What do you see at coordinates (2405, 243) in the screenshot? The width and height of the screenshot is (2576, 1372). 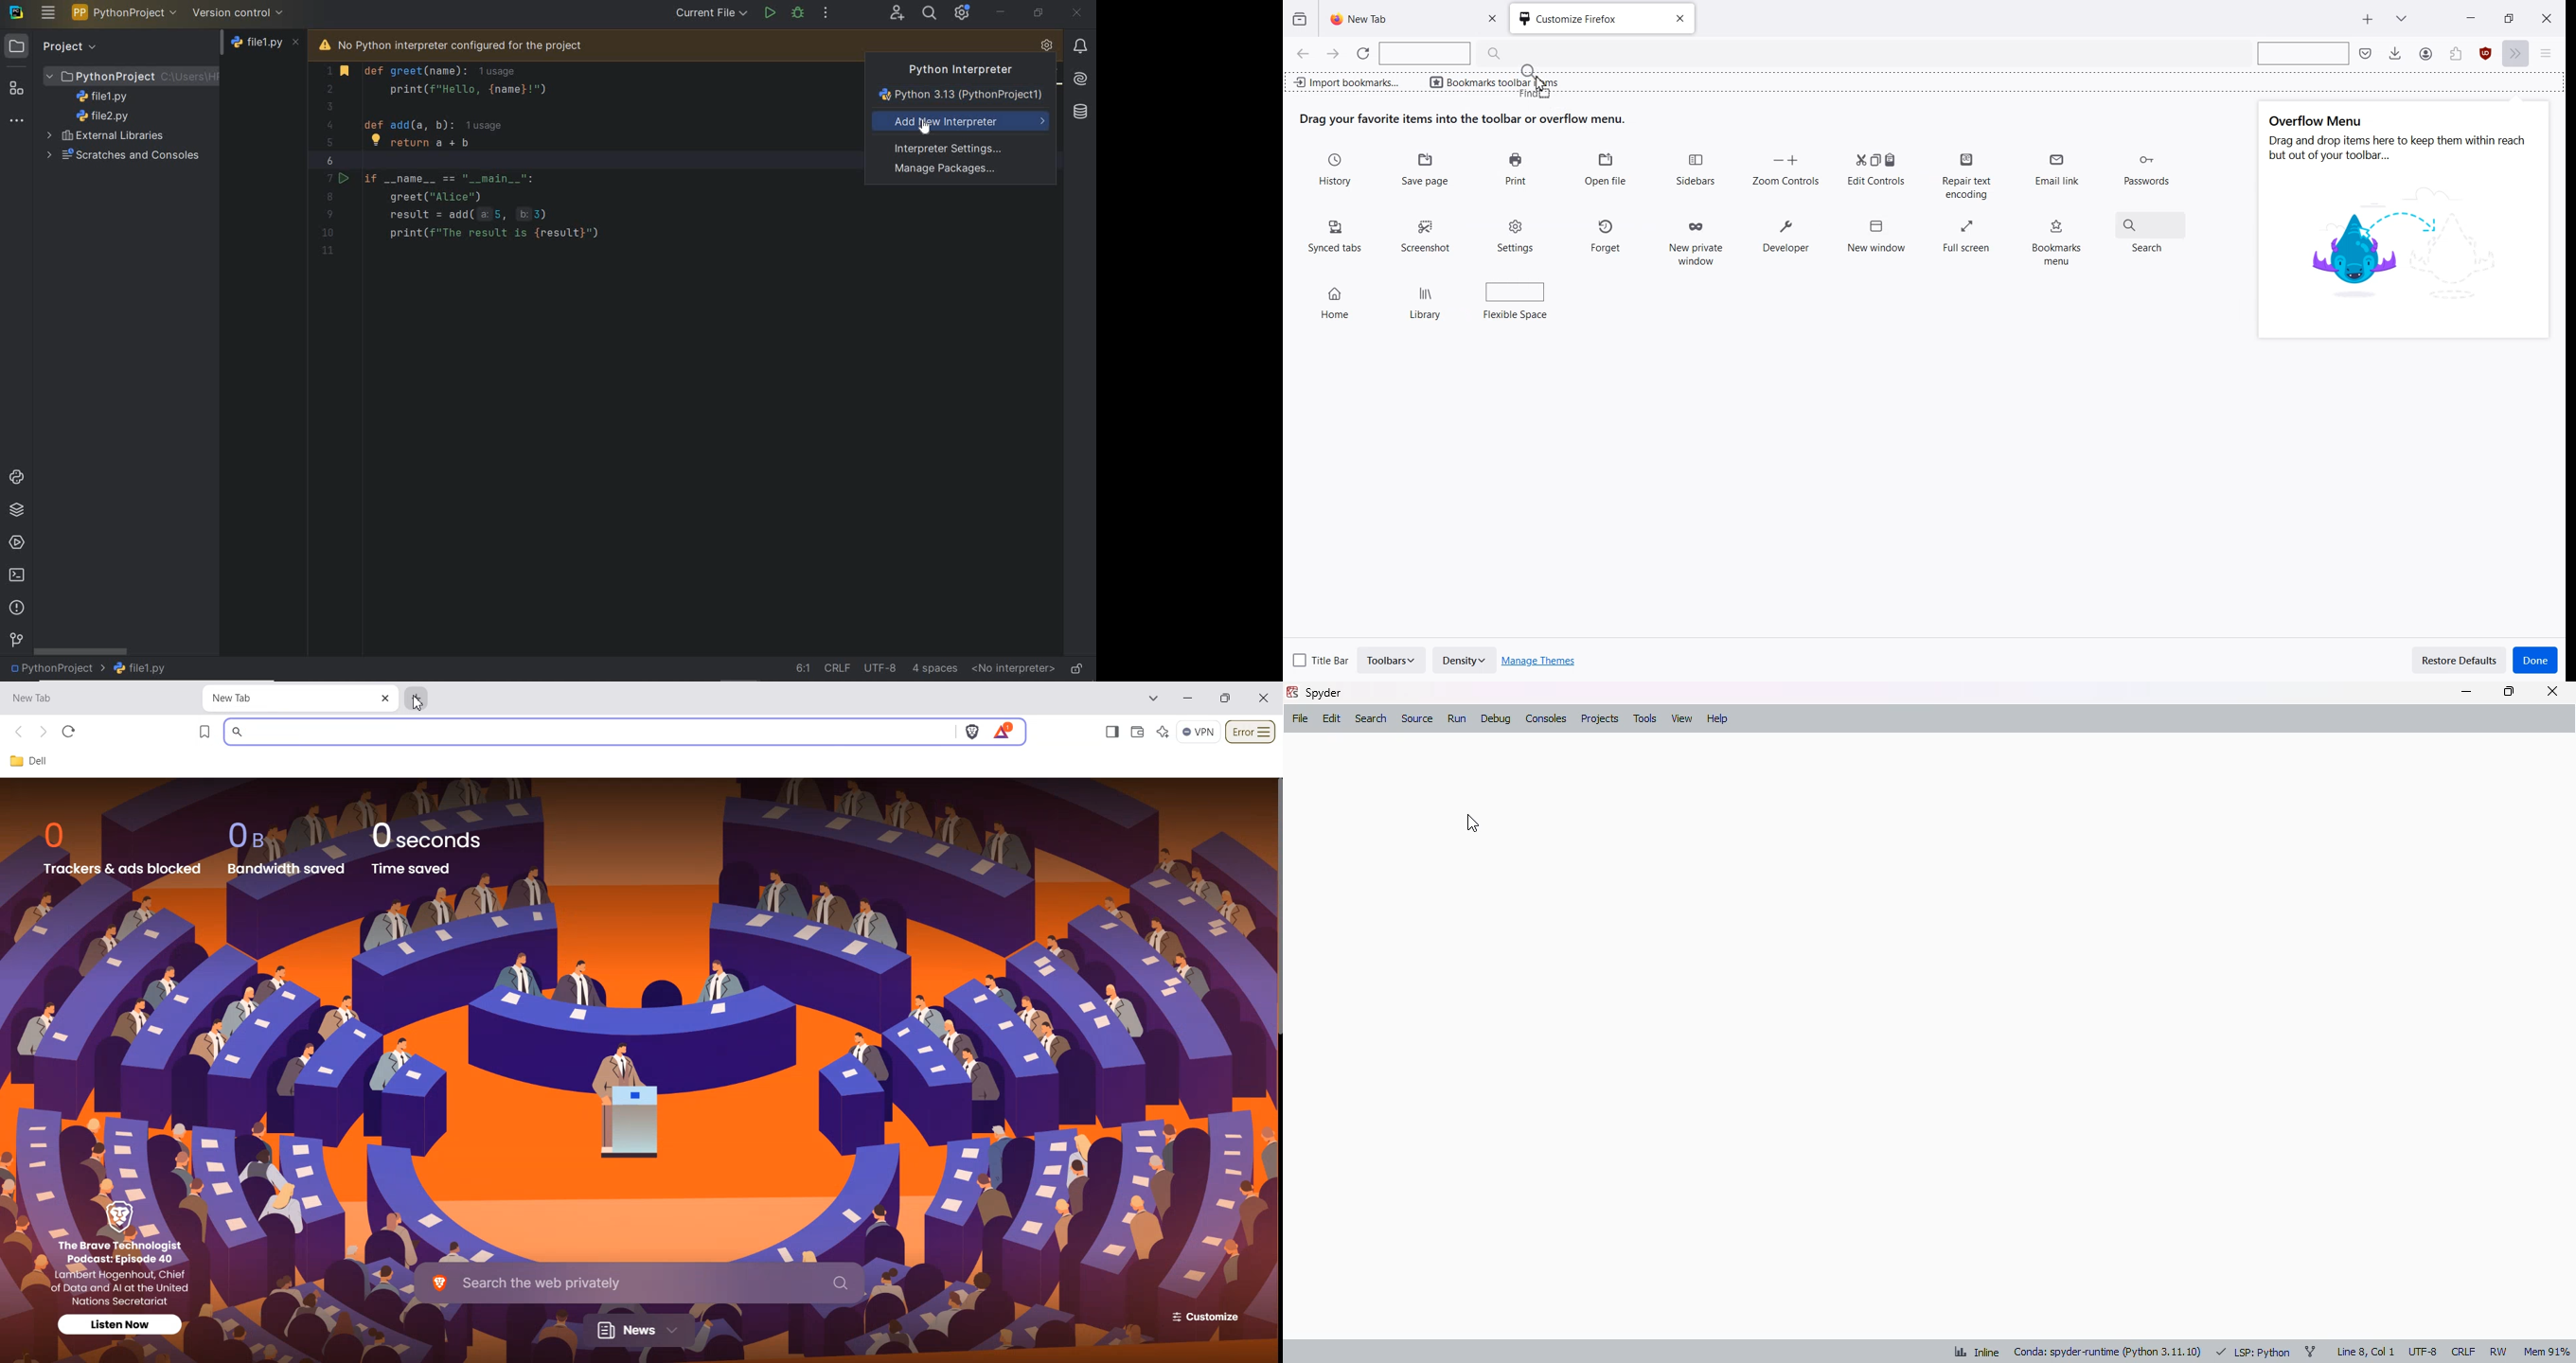 I see `image` at bounding box center [2405, 243].